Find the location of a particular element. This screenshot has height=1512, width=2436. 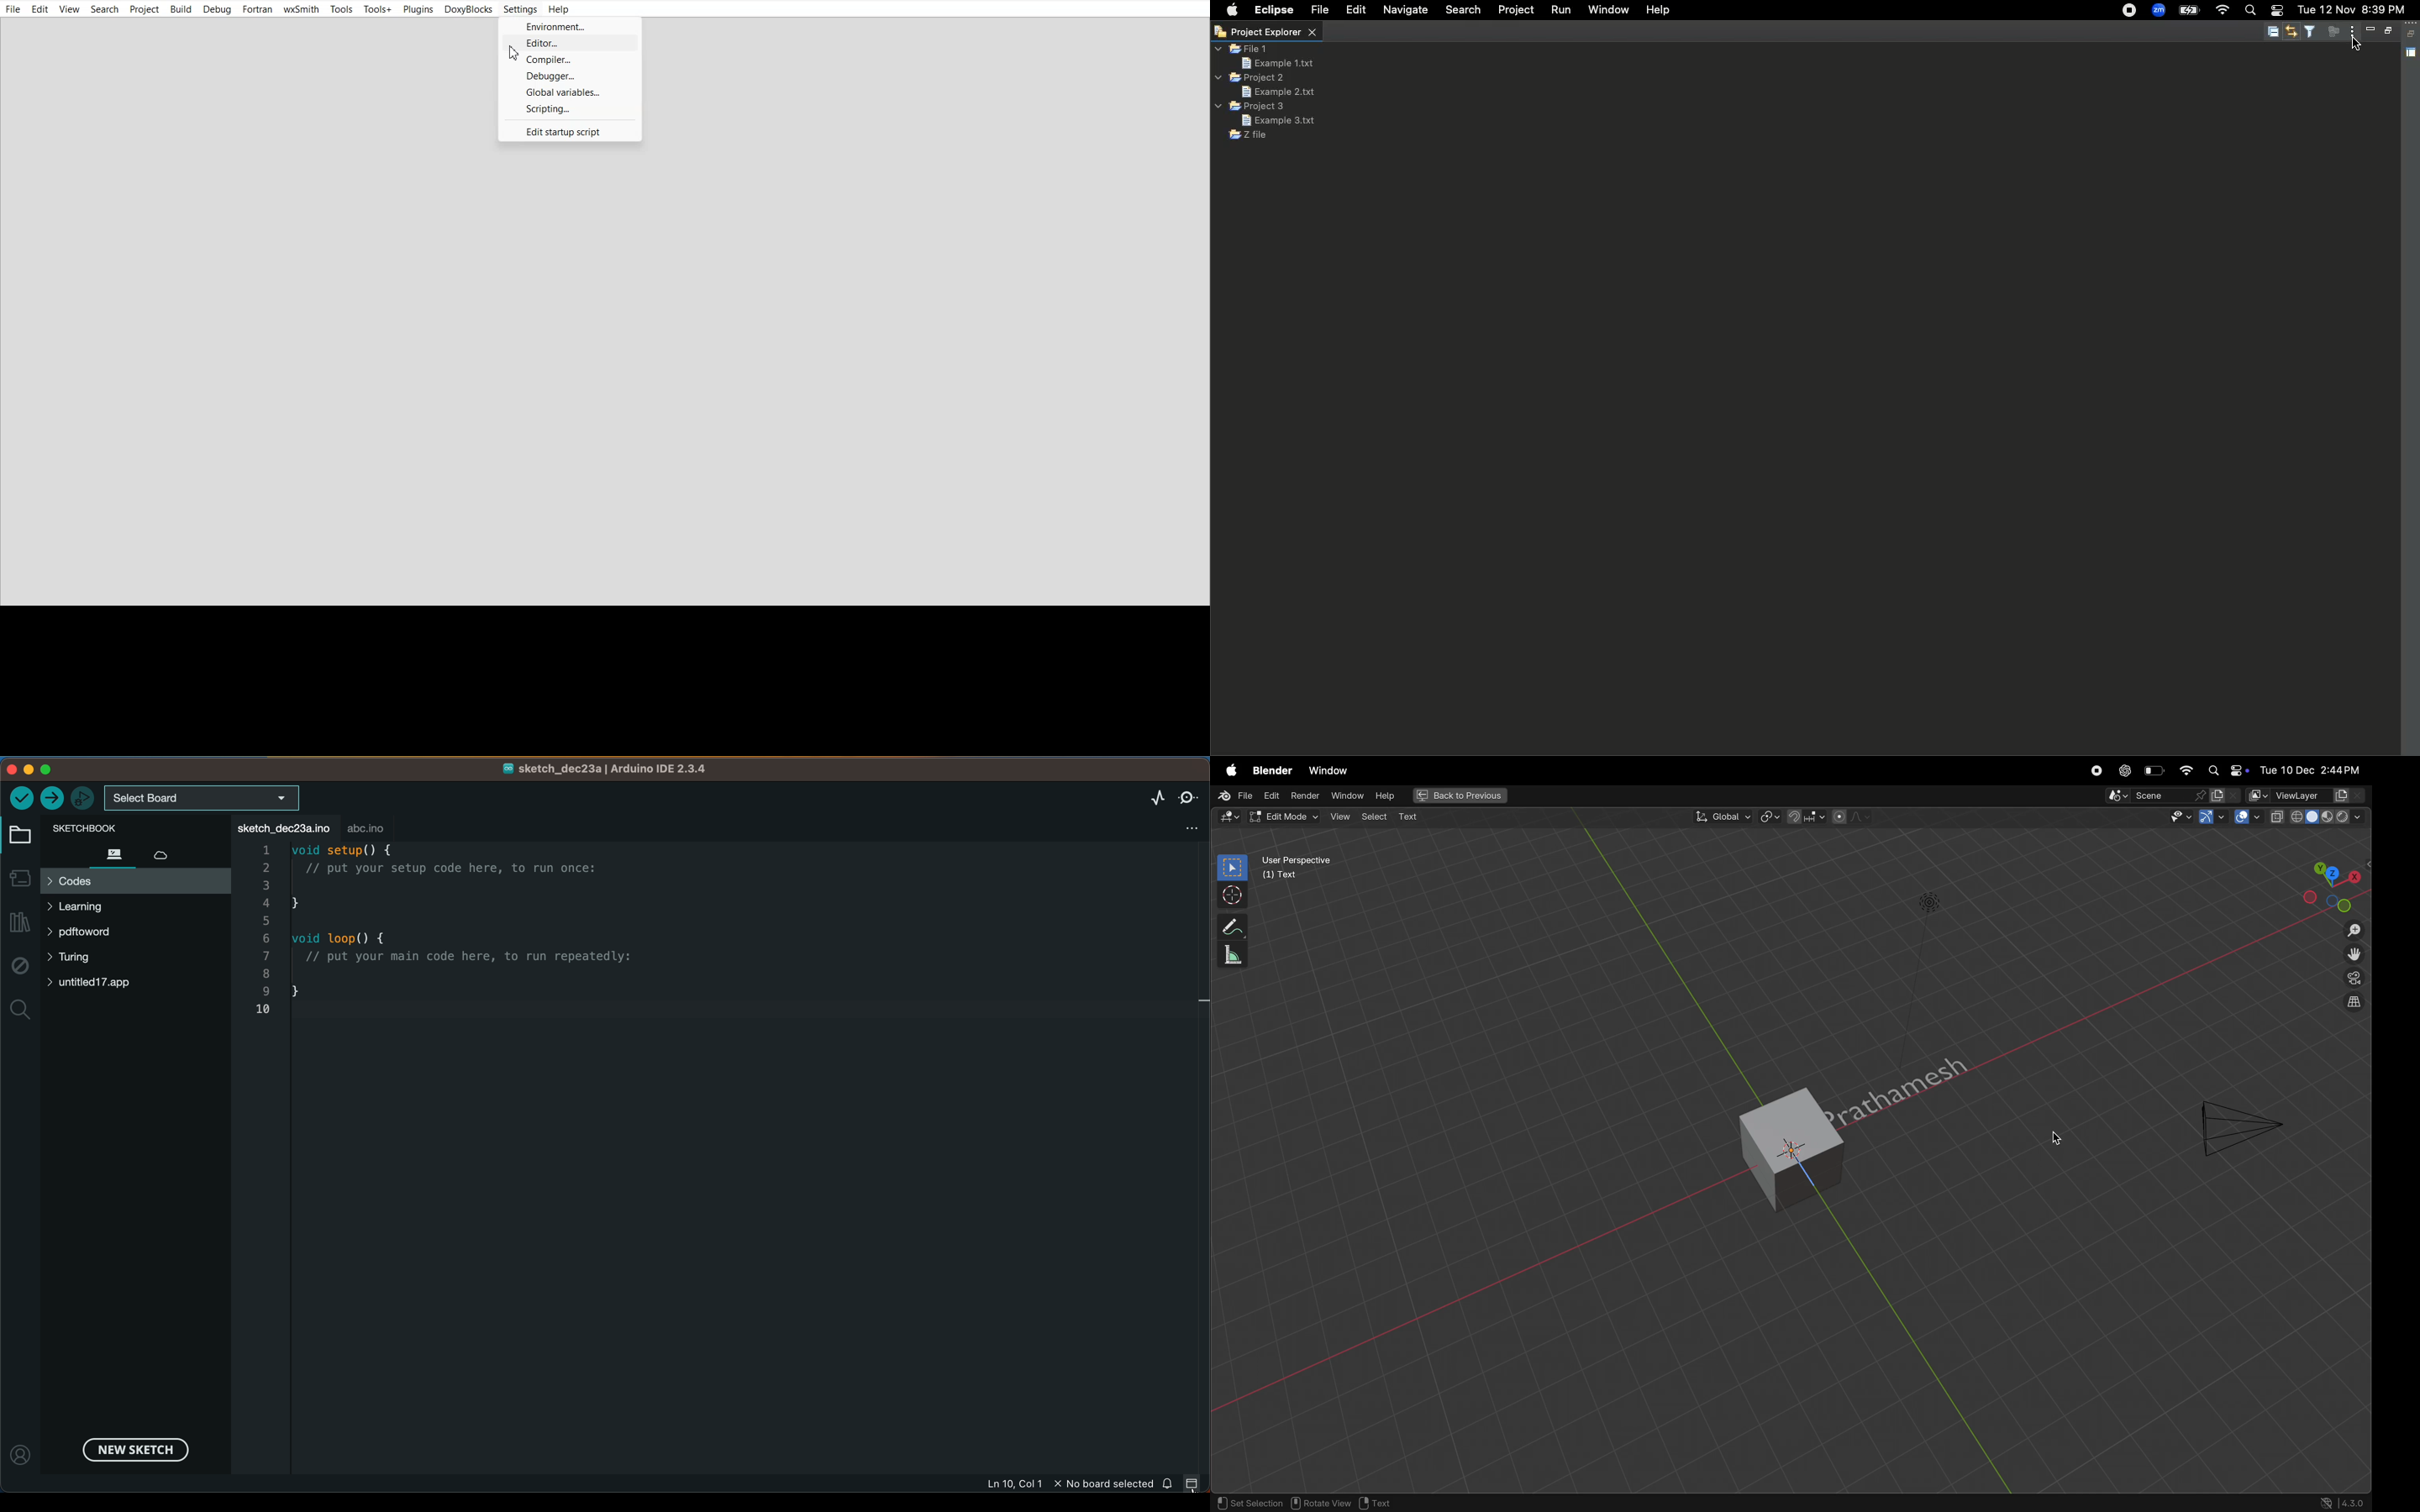

window control is located at coordinates (72, 770).